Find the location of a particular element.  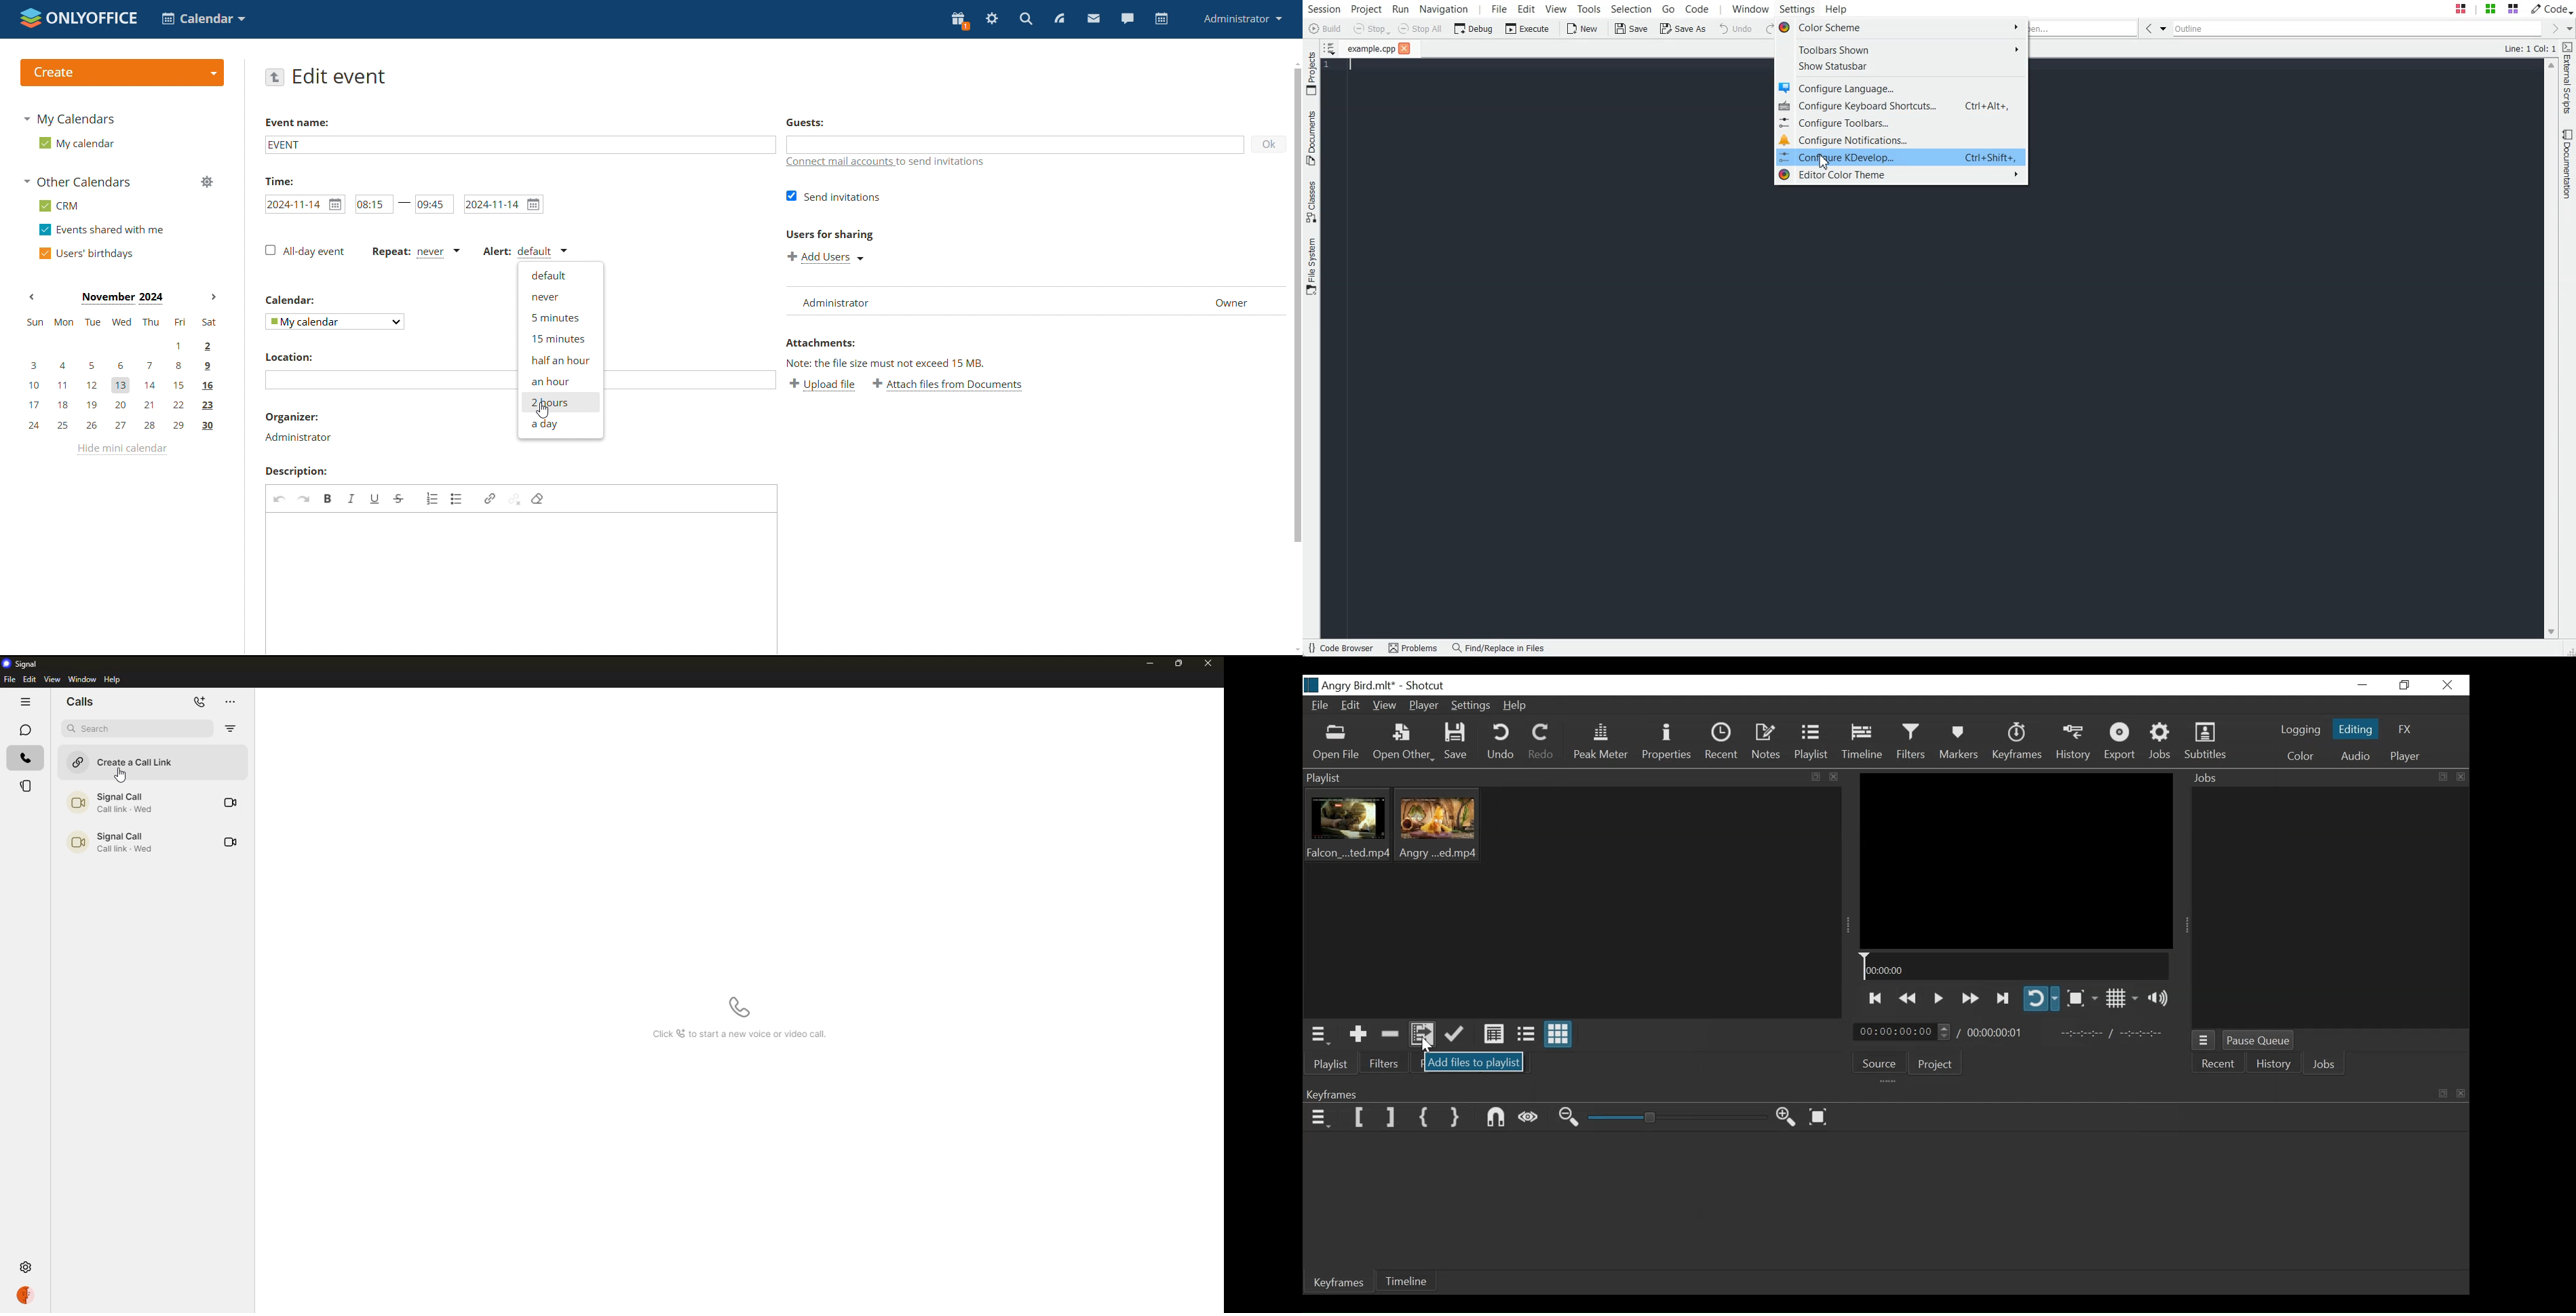

Export is located at coordinates (2123, 742).